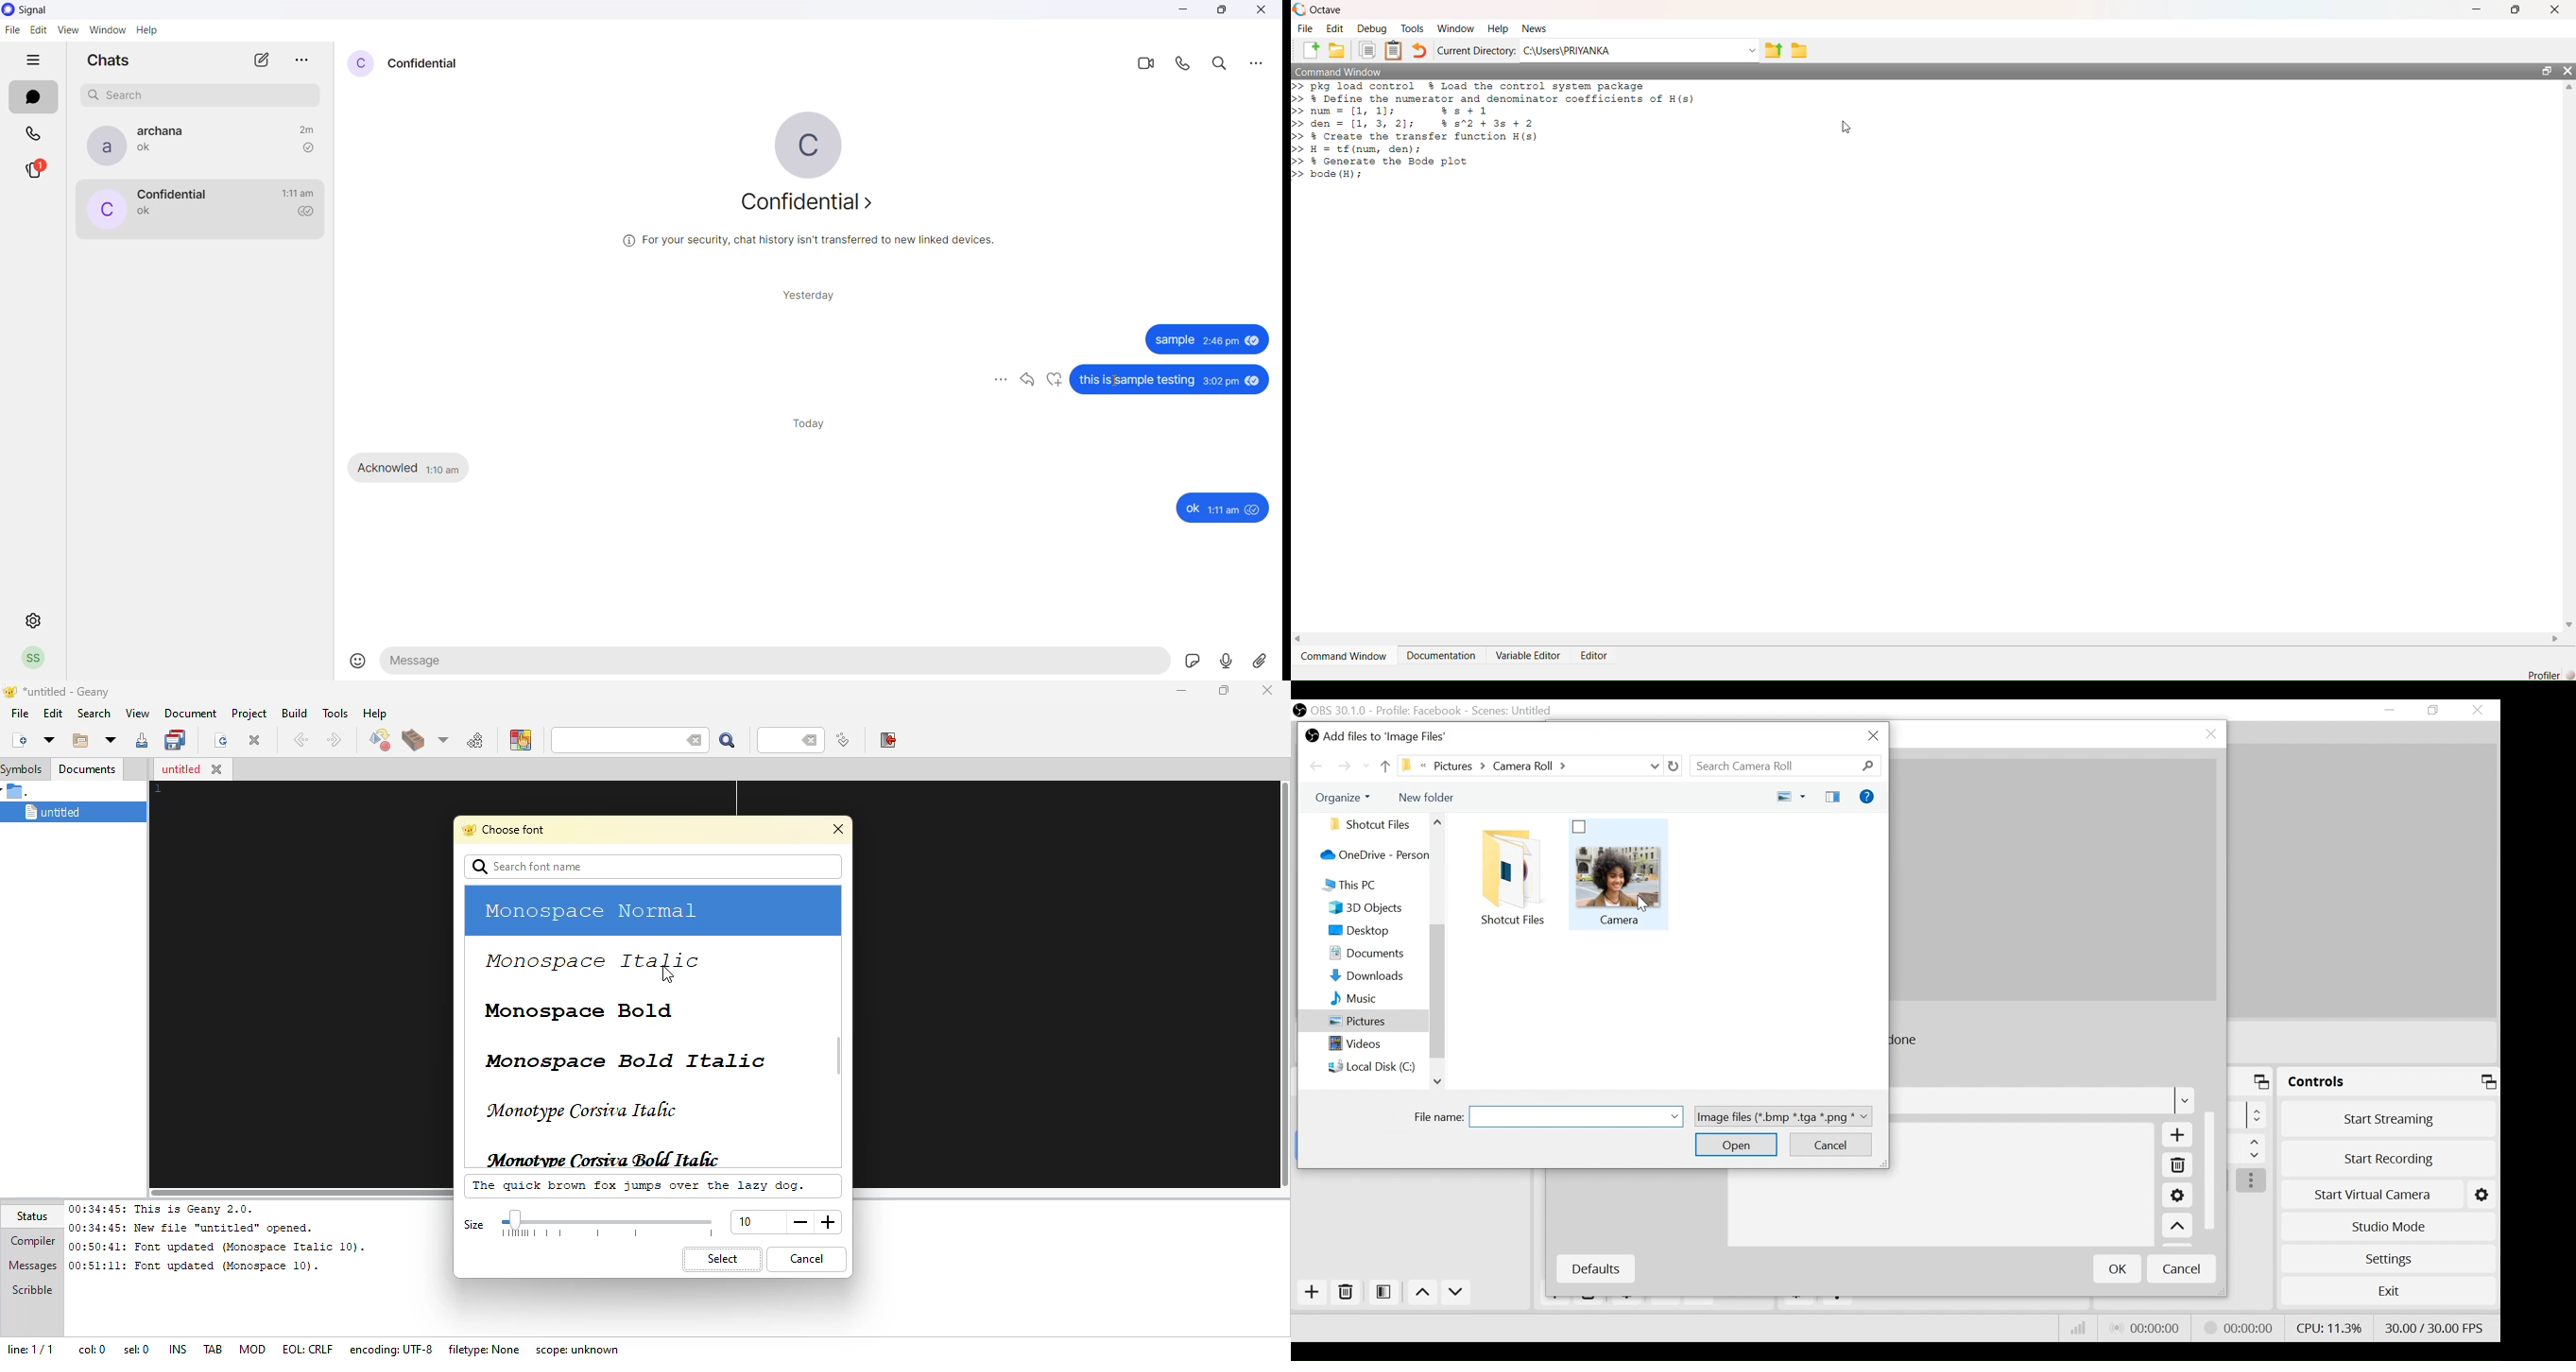 This screenshot has height=1372, width=2576. Describe the element at coordinates (2434, 1325) in the screenshot. I see `Frame Per Second` at that location.